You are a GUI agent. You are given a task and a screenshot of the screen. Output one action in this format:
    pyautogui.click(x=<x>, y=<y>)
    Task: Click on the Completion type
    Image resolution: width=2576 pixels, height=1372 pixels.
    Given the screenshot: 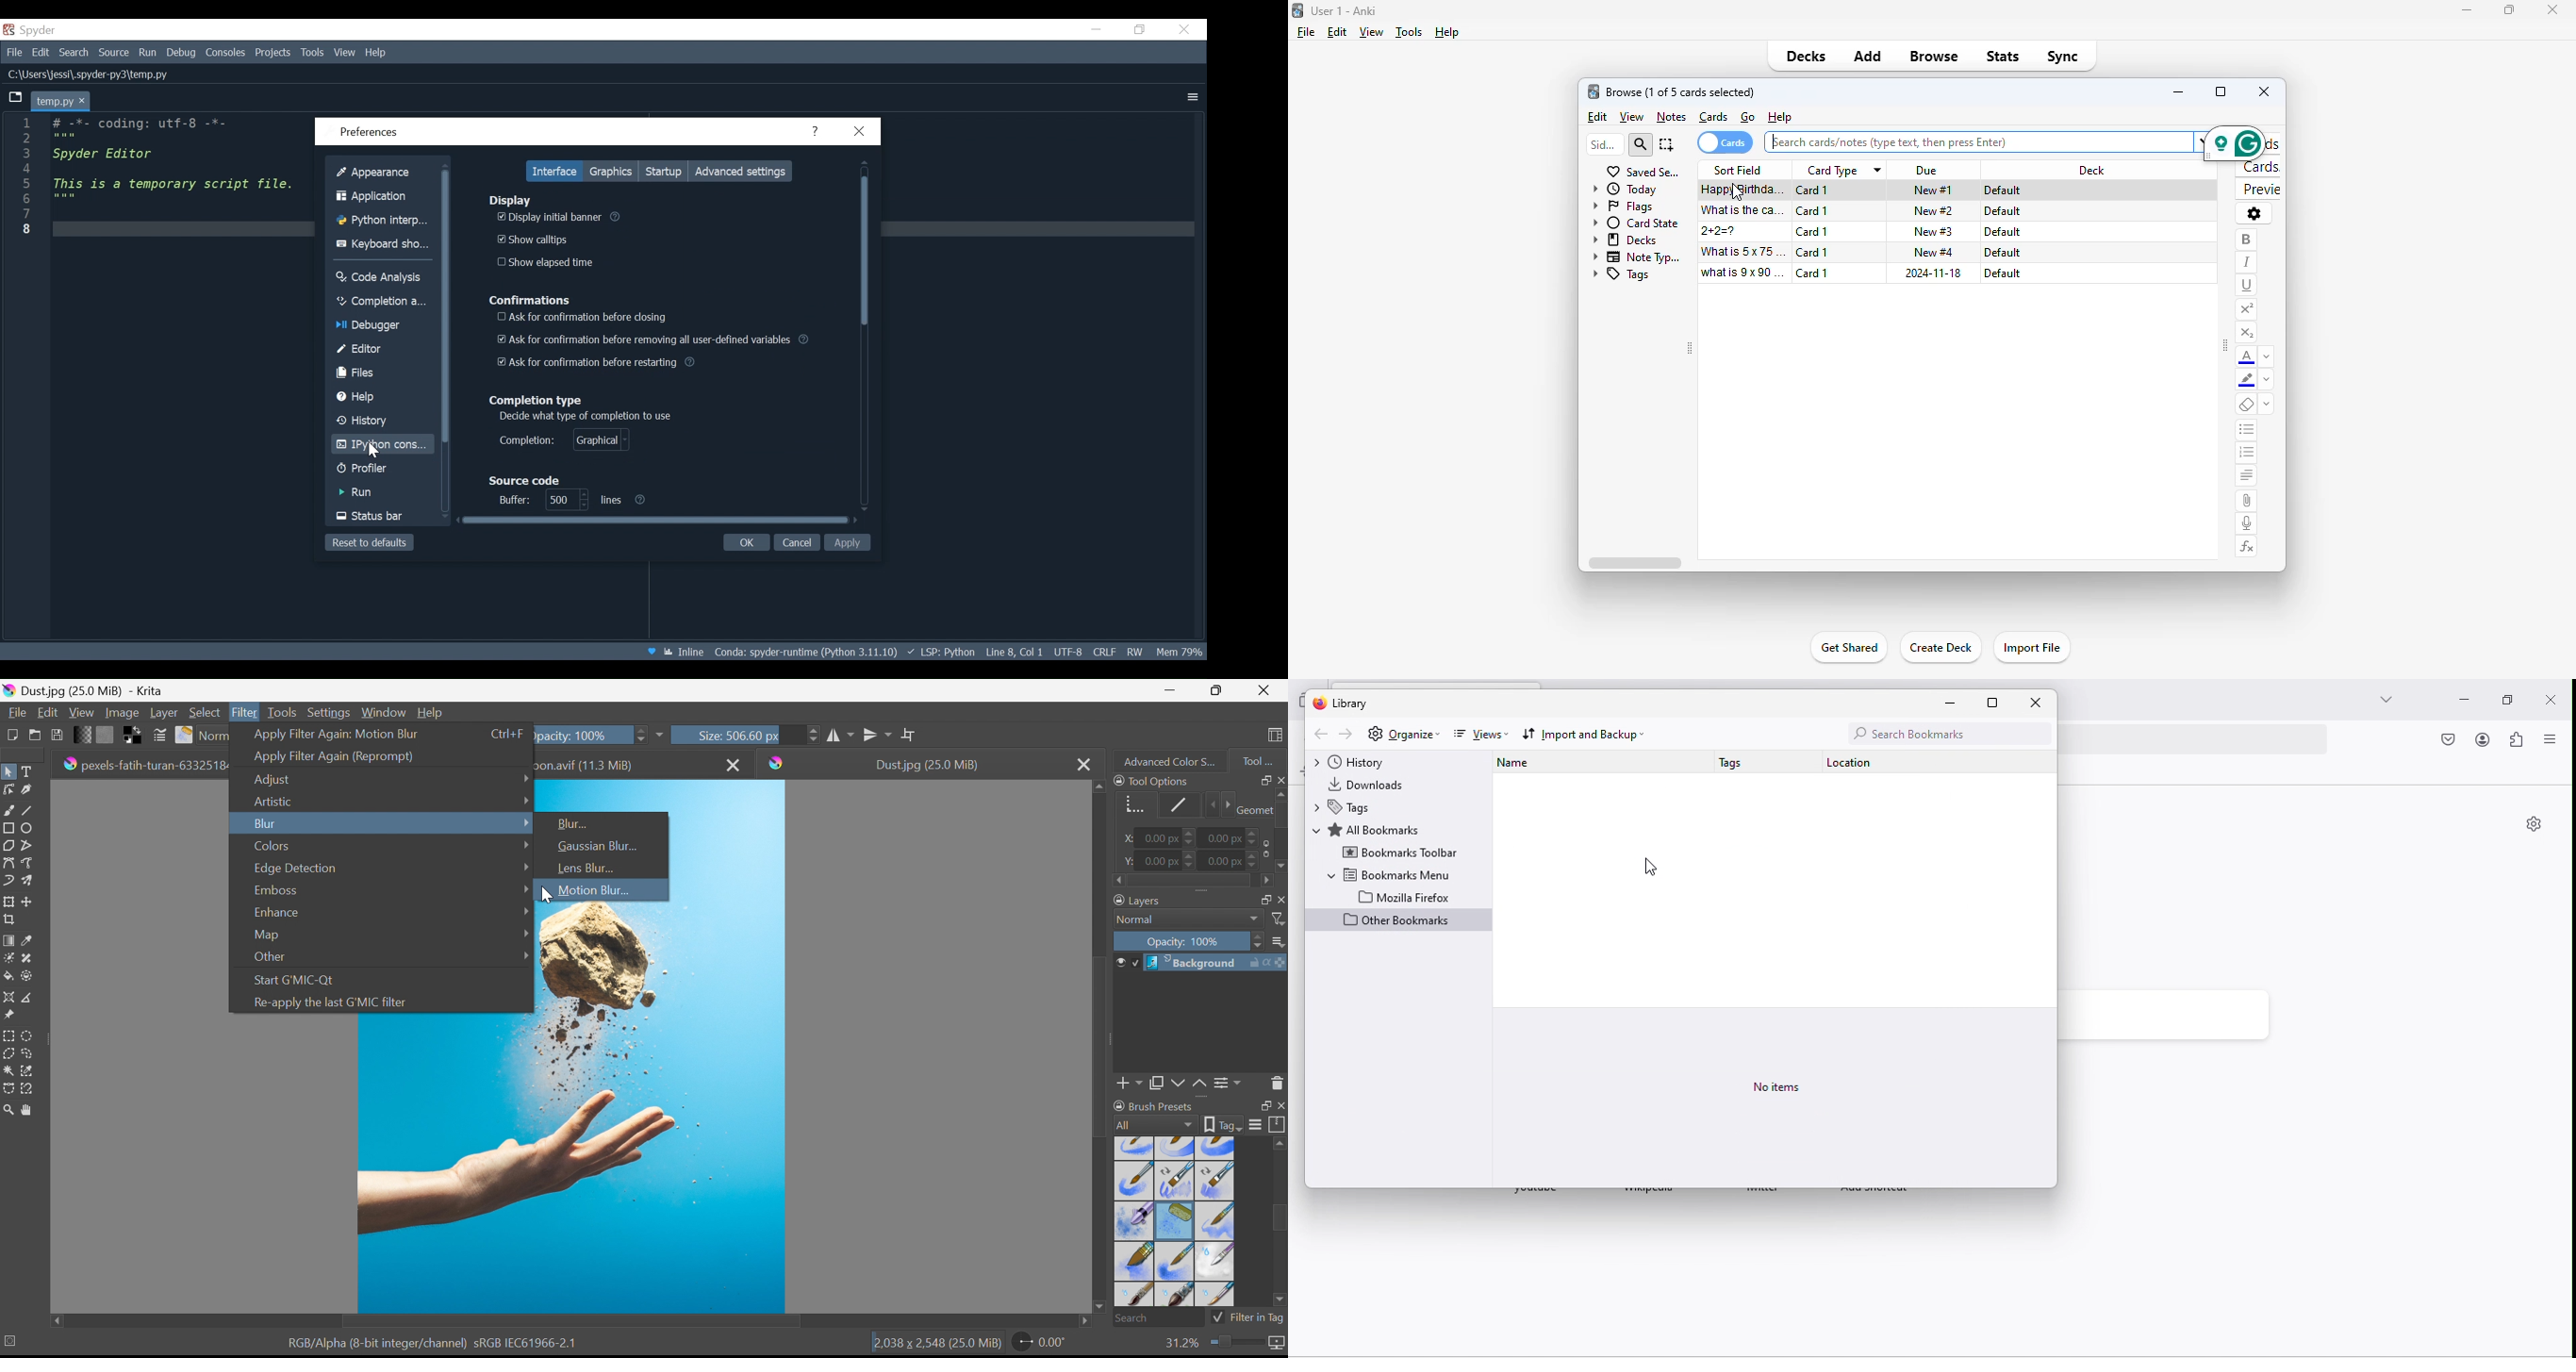 What is the action you would take?
    pyautogui.click(x=538, y=401)
    